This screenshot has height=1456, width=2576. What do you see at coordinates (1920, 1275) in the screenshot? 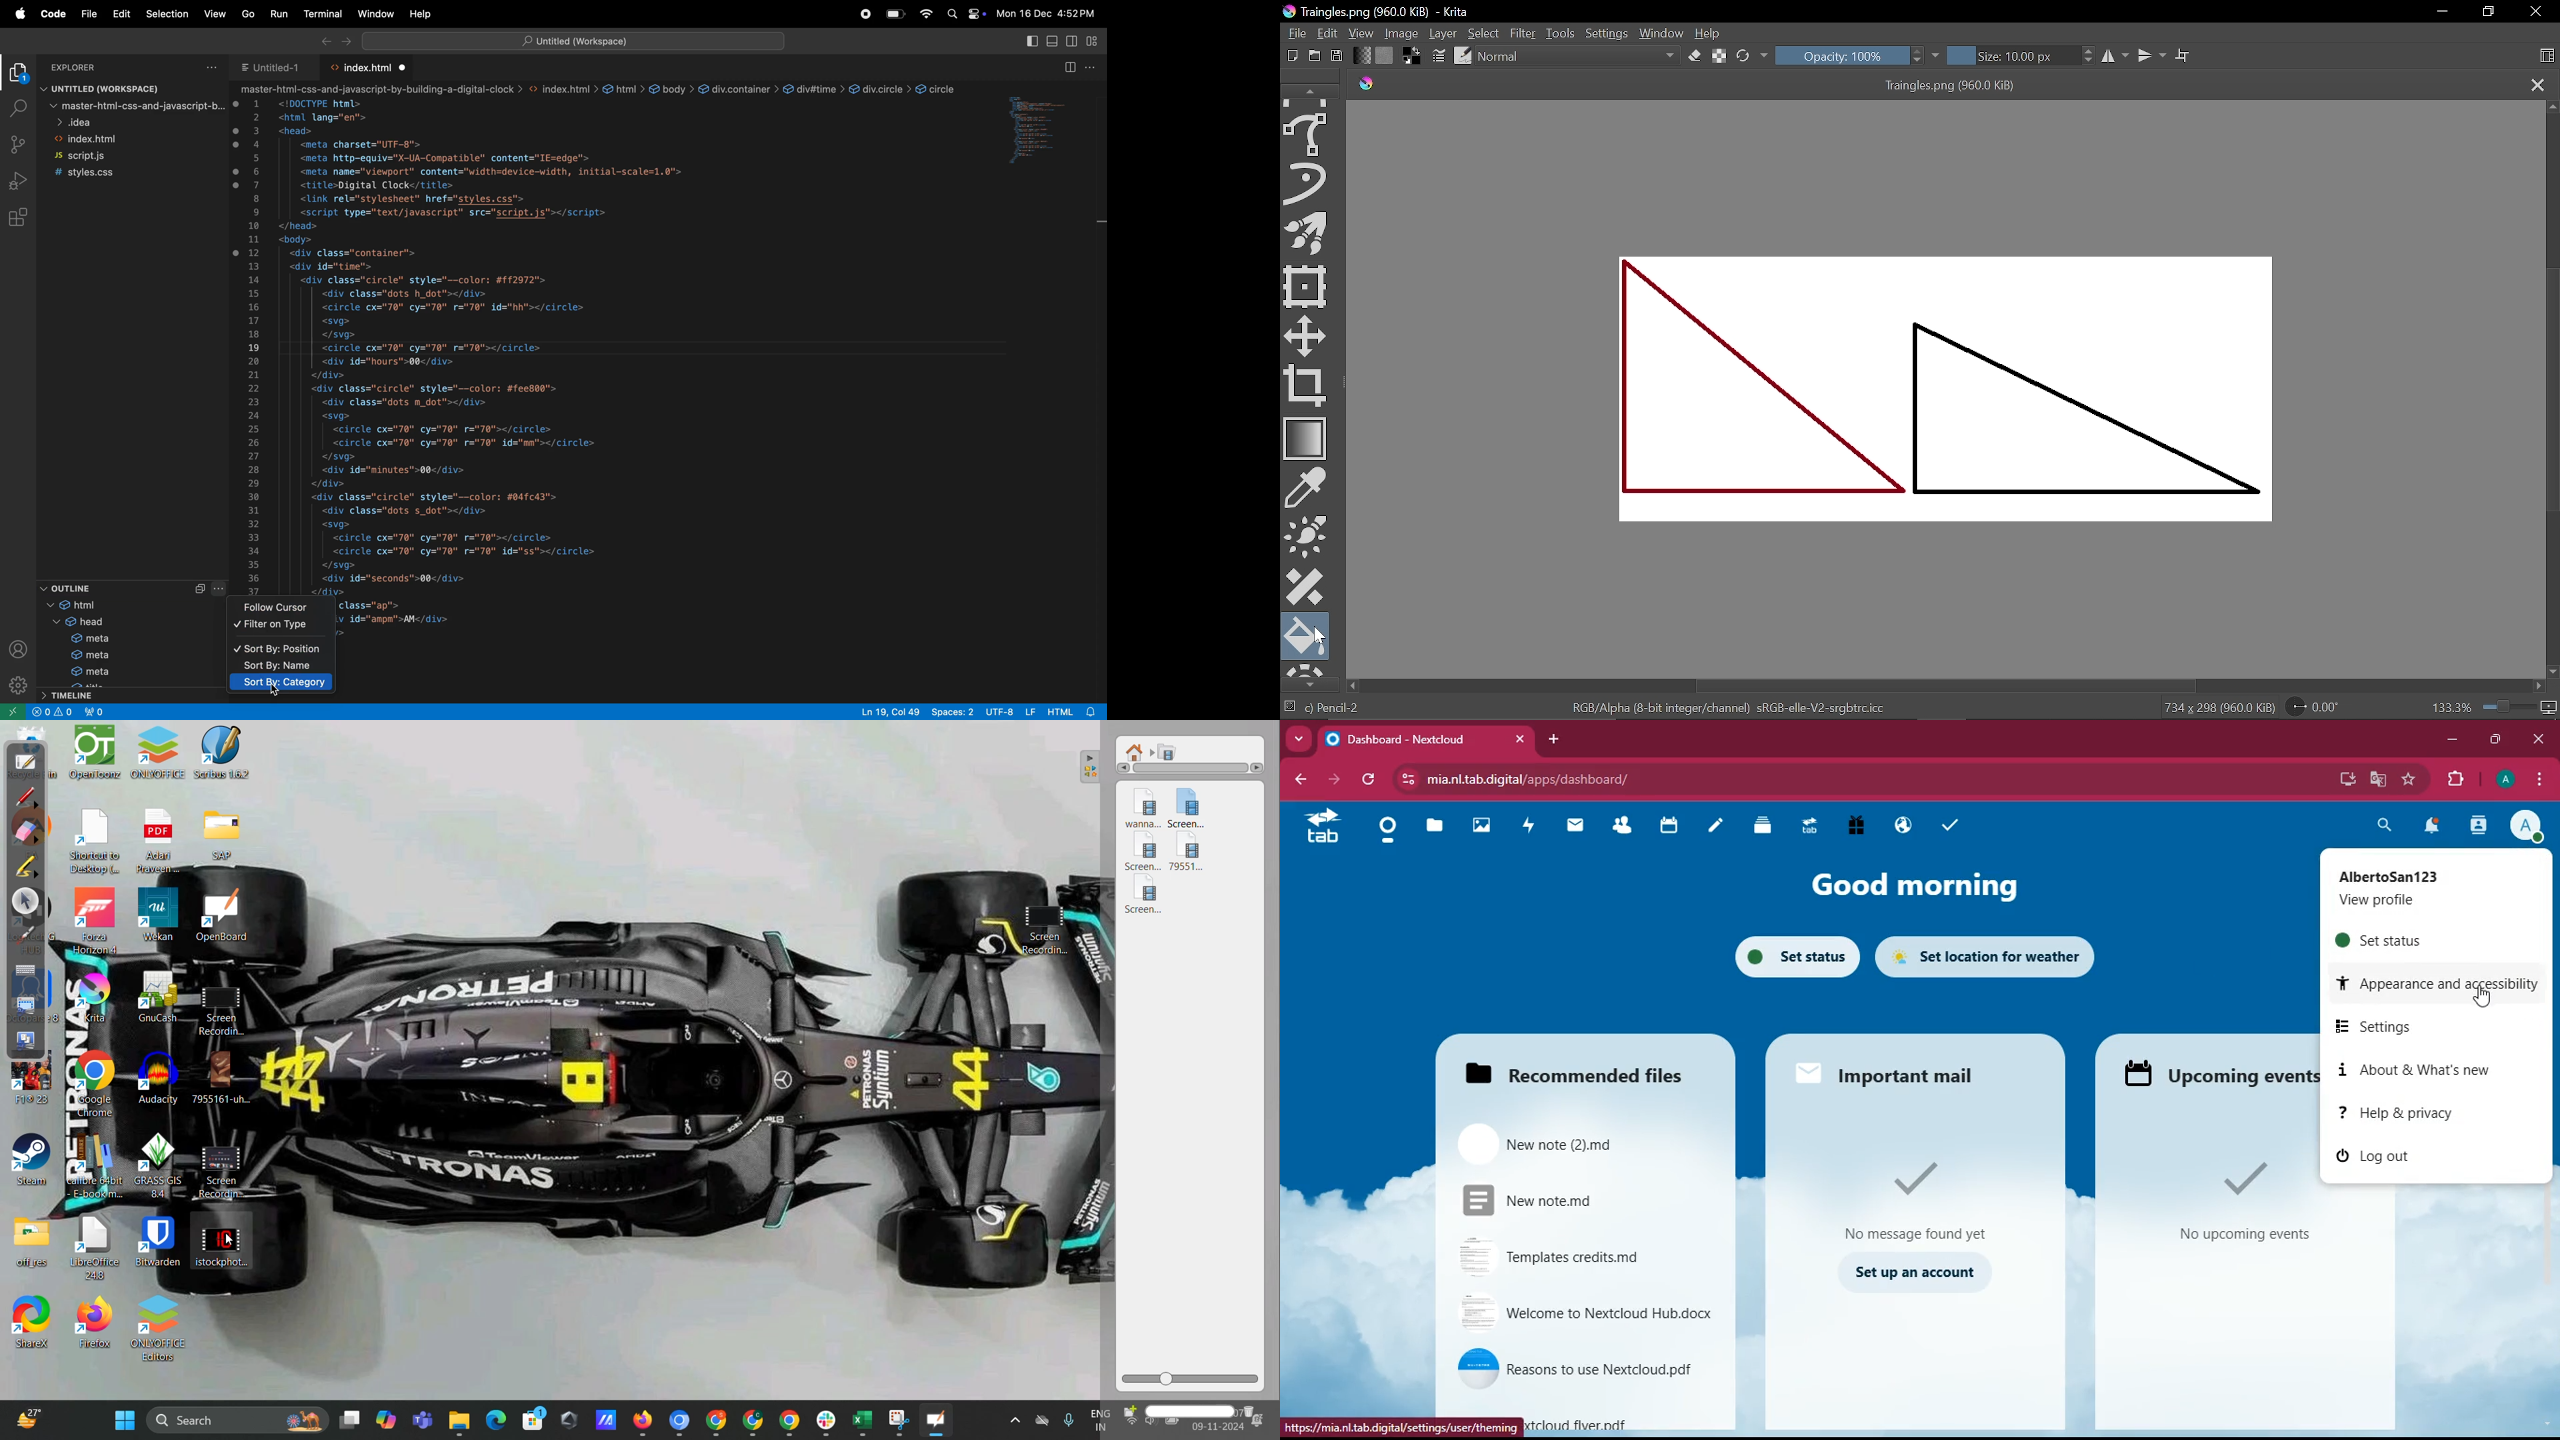
I see `set up an account` at bounding box center [1920, 1275].